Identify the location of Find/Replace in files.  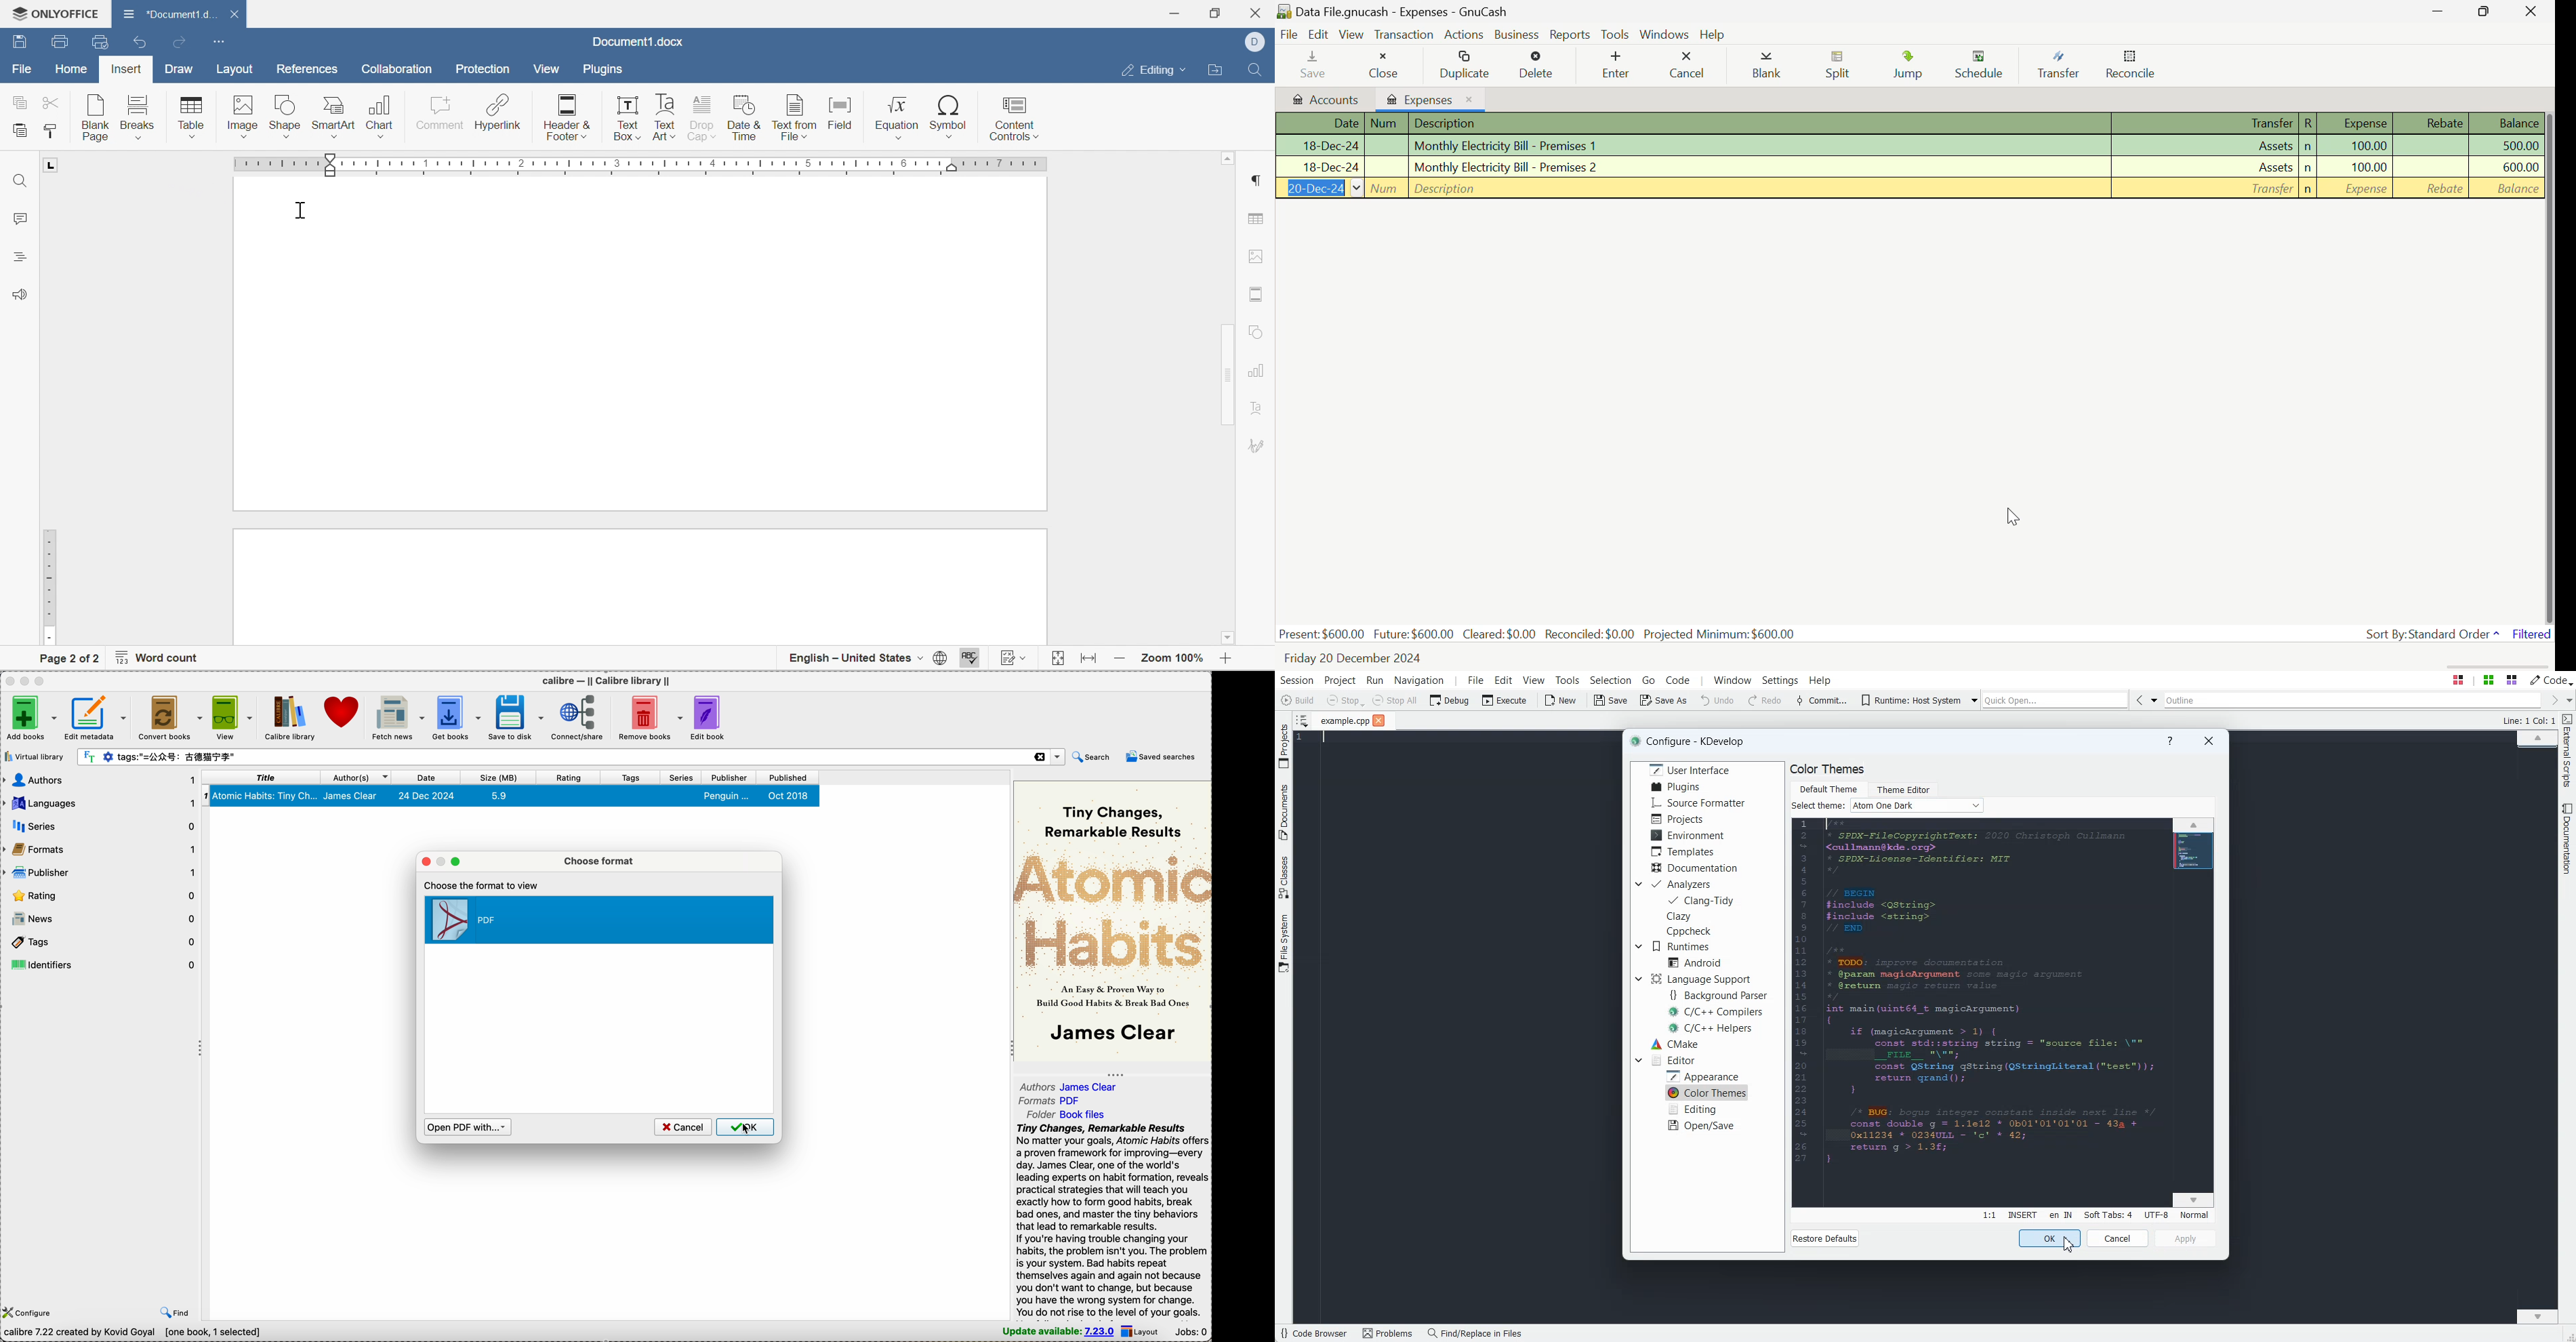
(1478, 1334).